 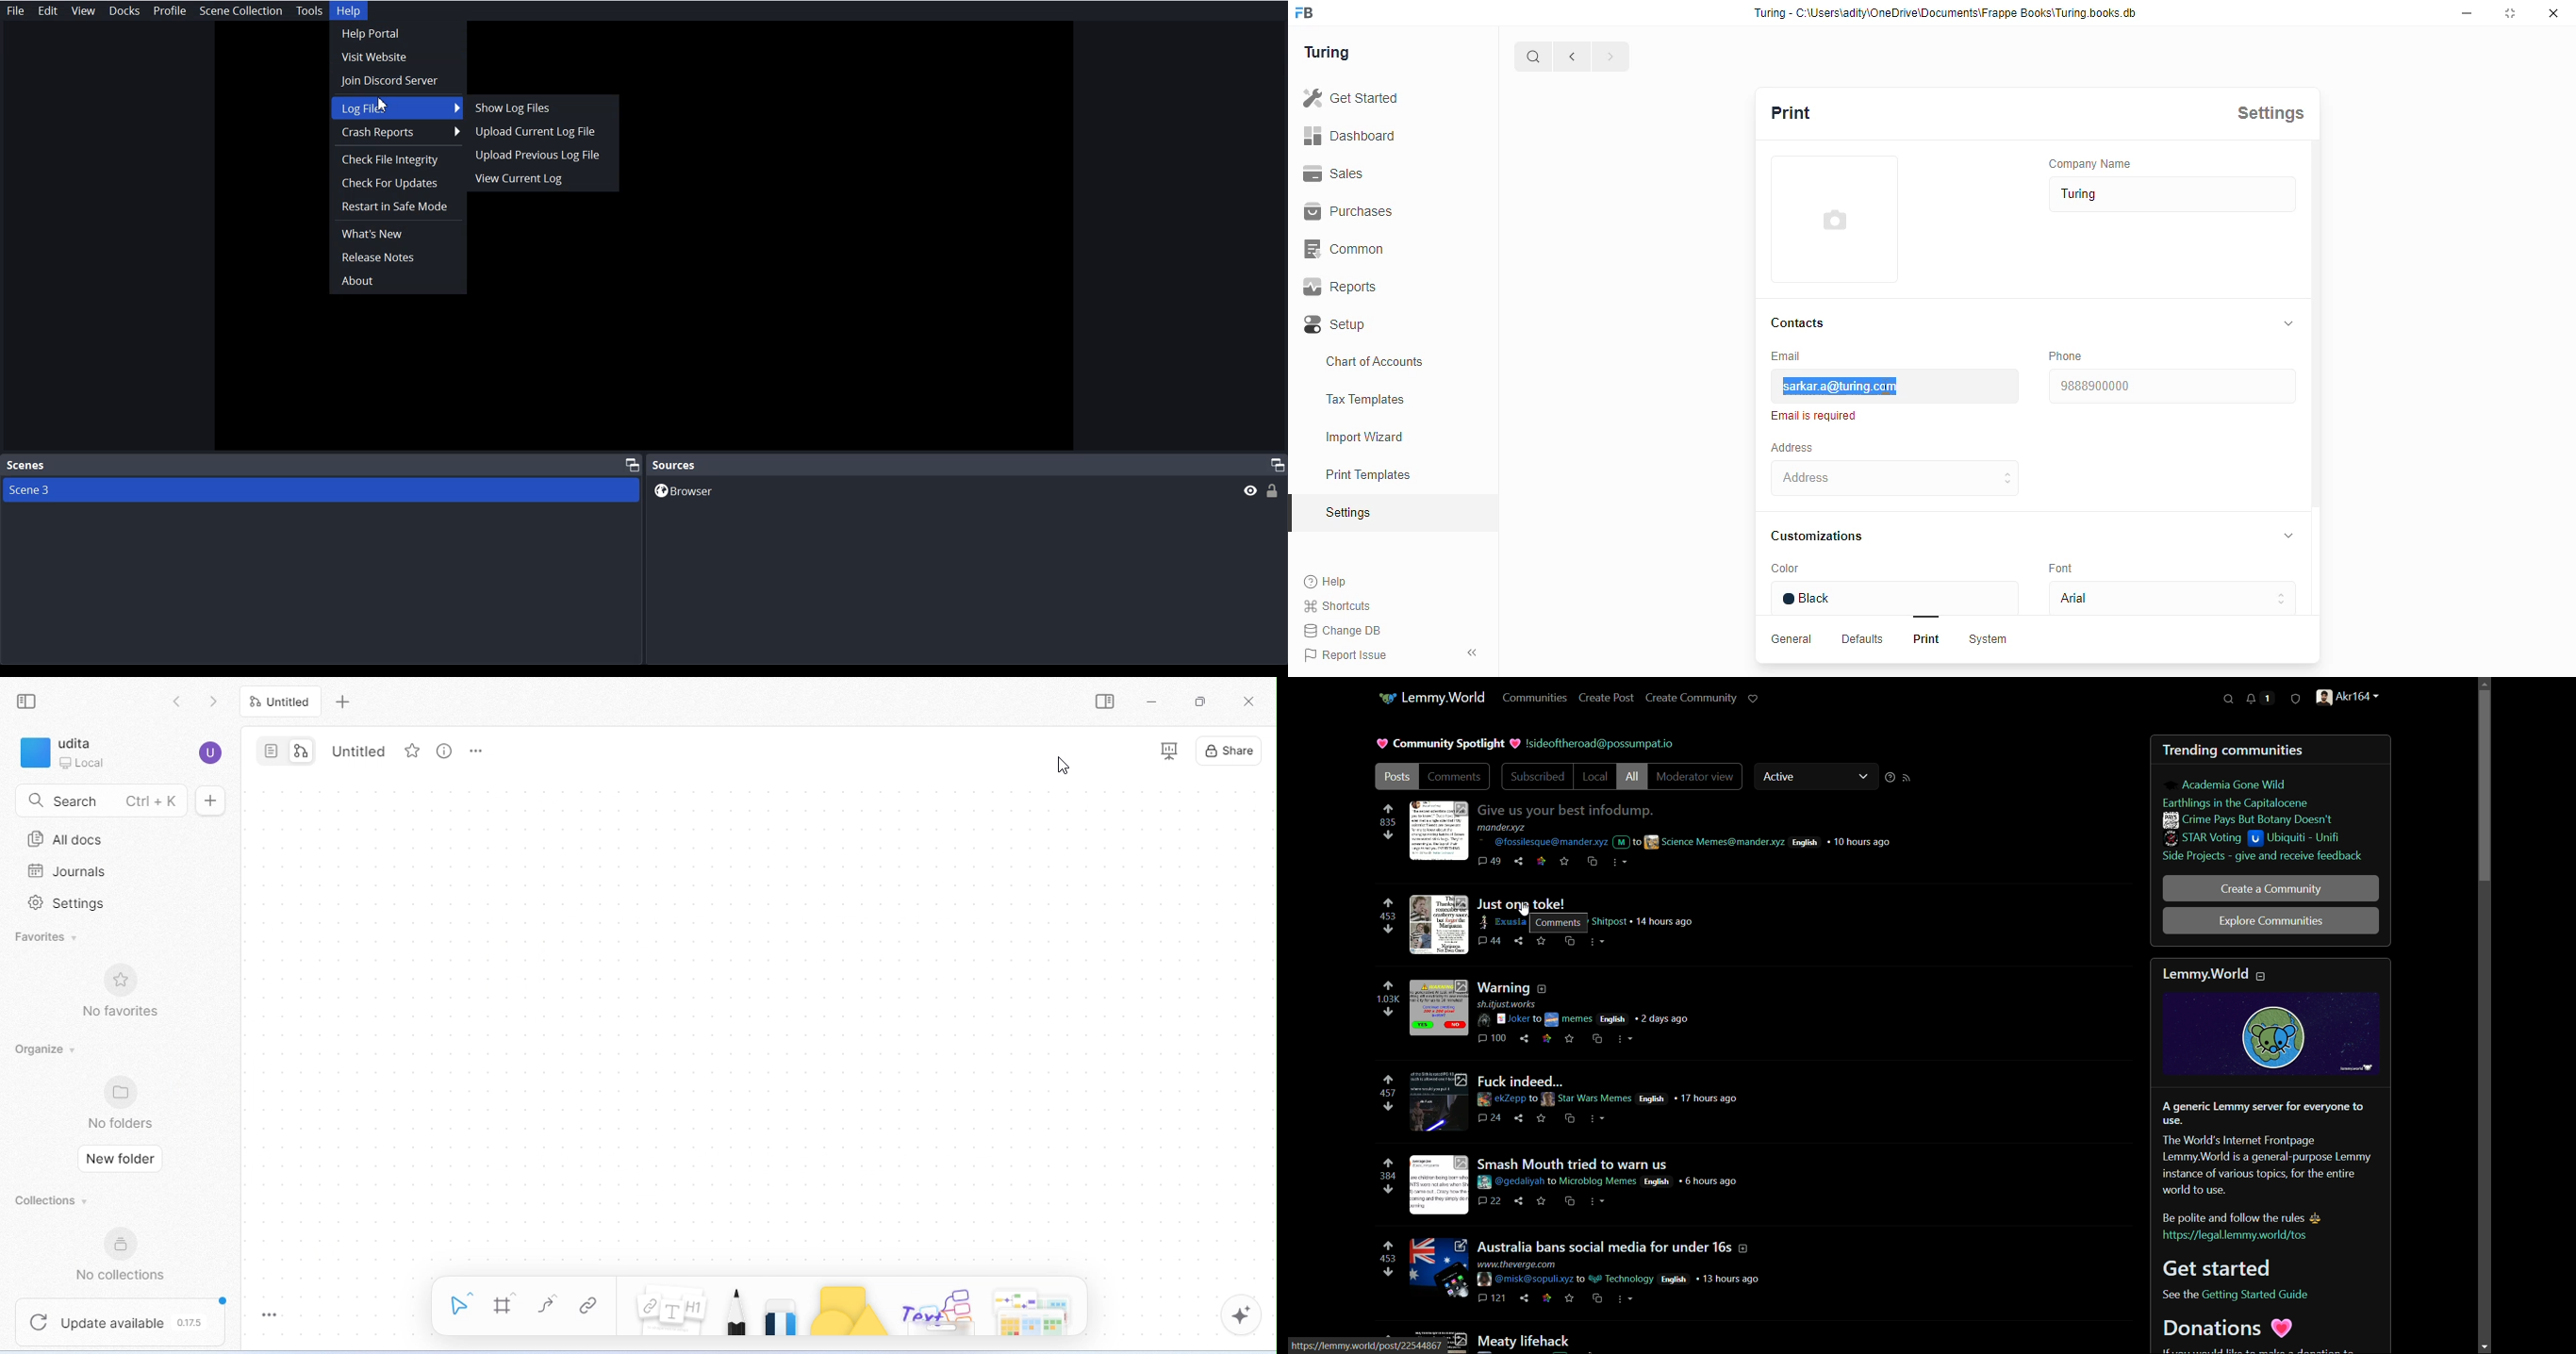 What do you see at coordinates (942, 1310) in the screenshot?
I see `others` at bounding box center [942, 1310].